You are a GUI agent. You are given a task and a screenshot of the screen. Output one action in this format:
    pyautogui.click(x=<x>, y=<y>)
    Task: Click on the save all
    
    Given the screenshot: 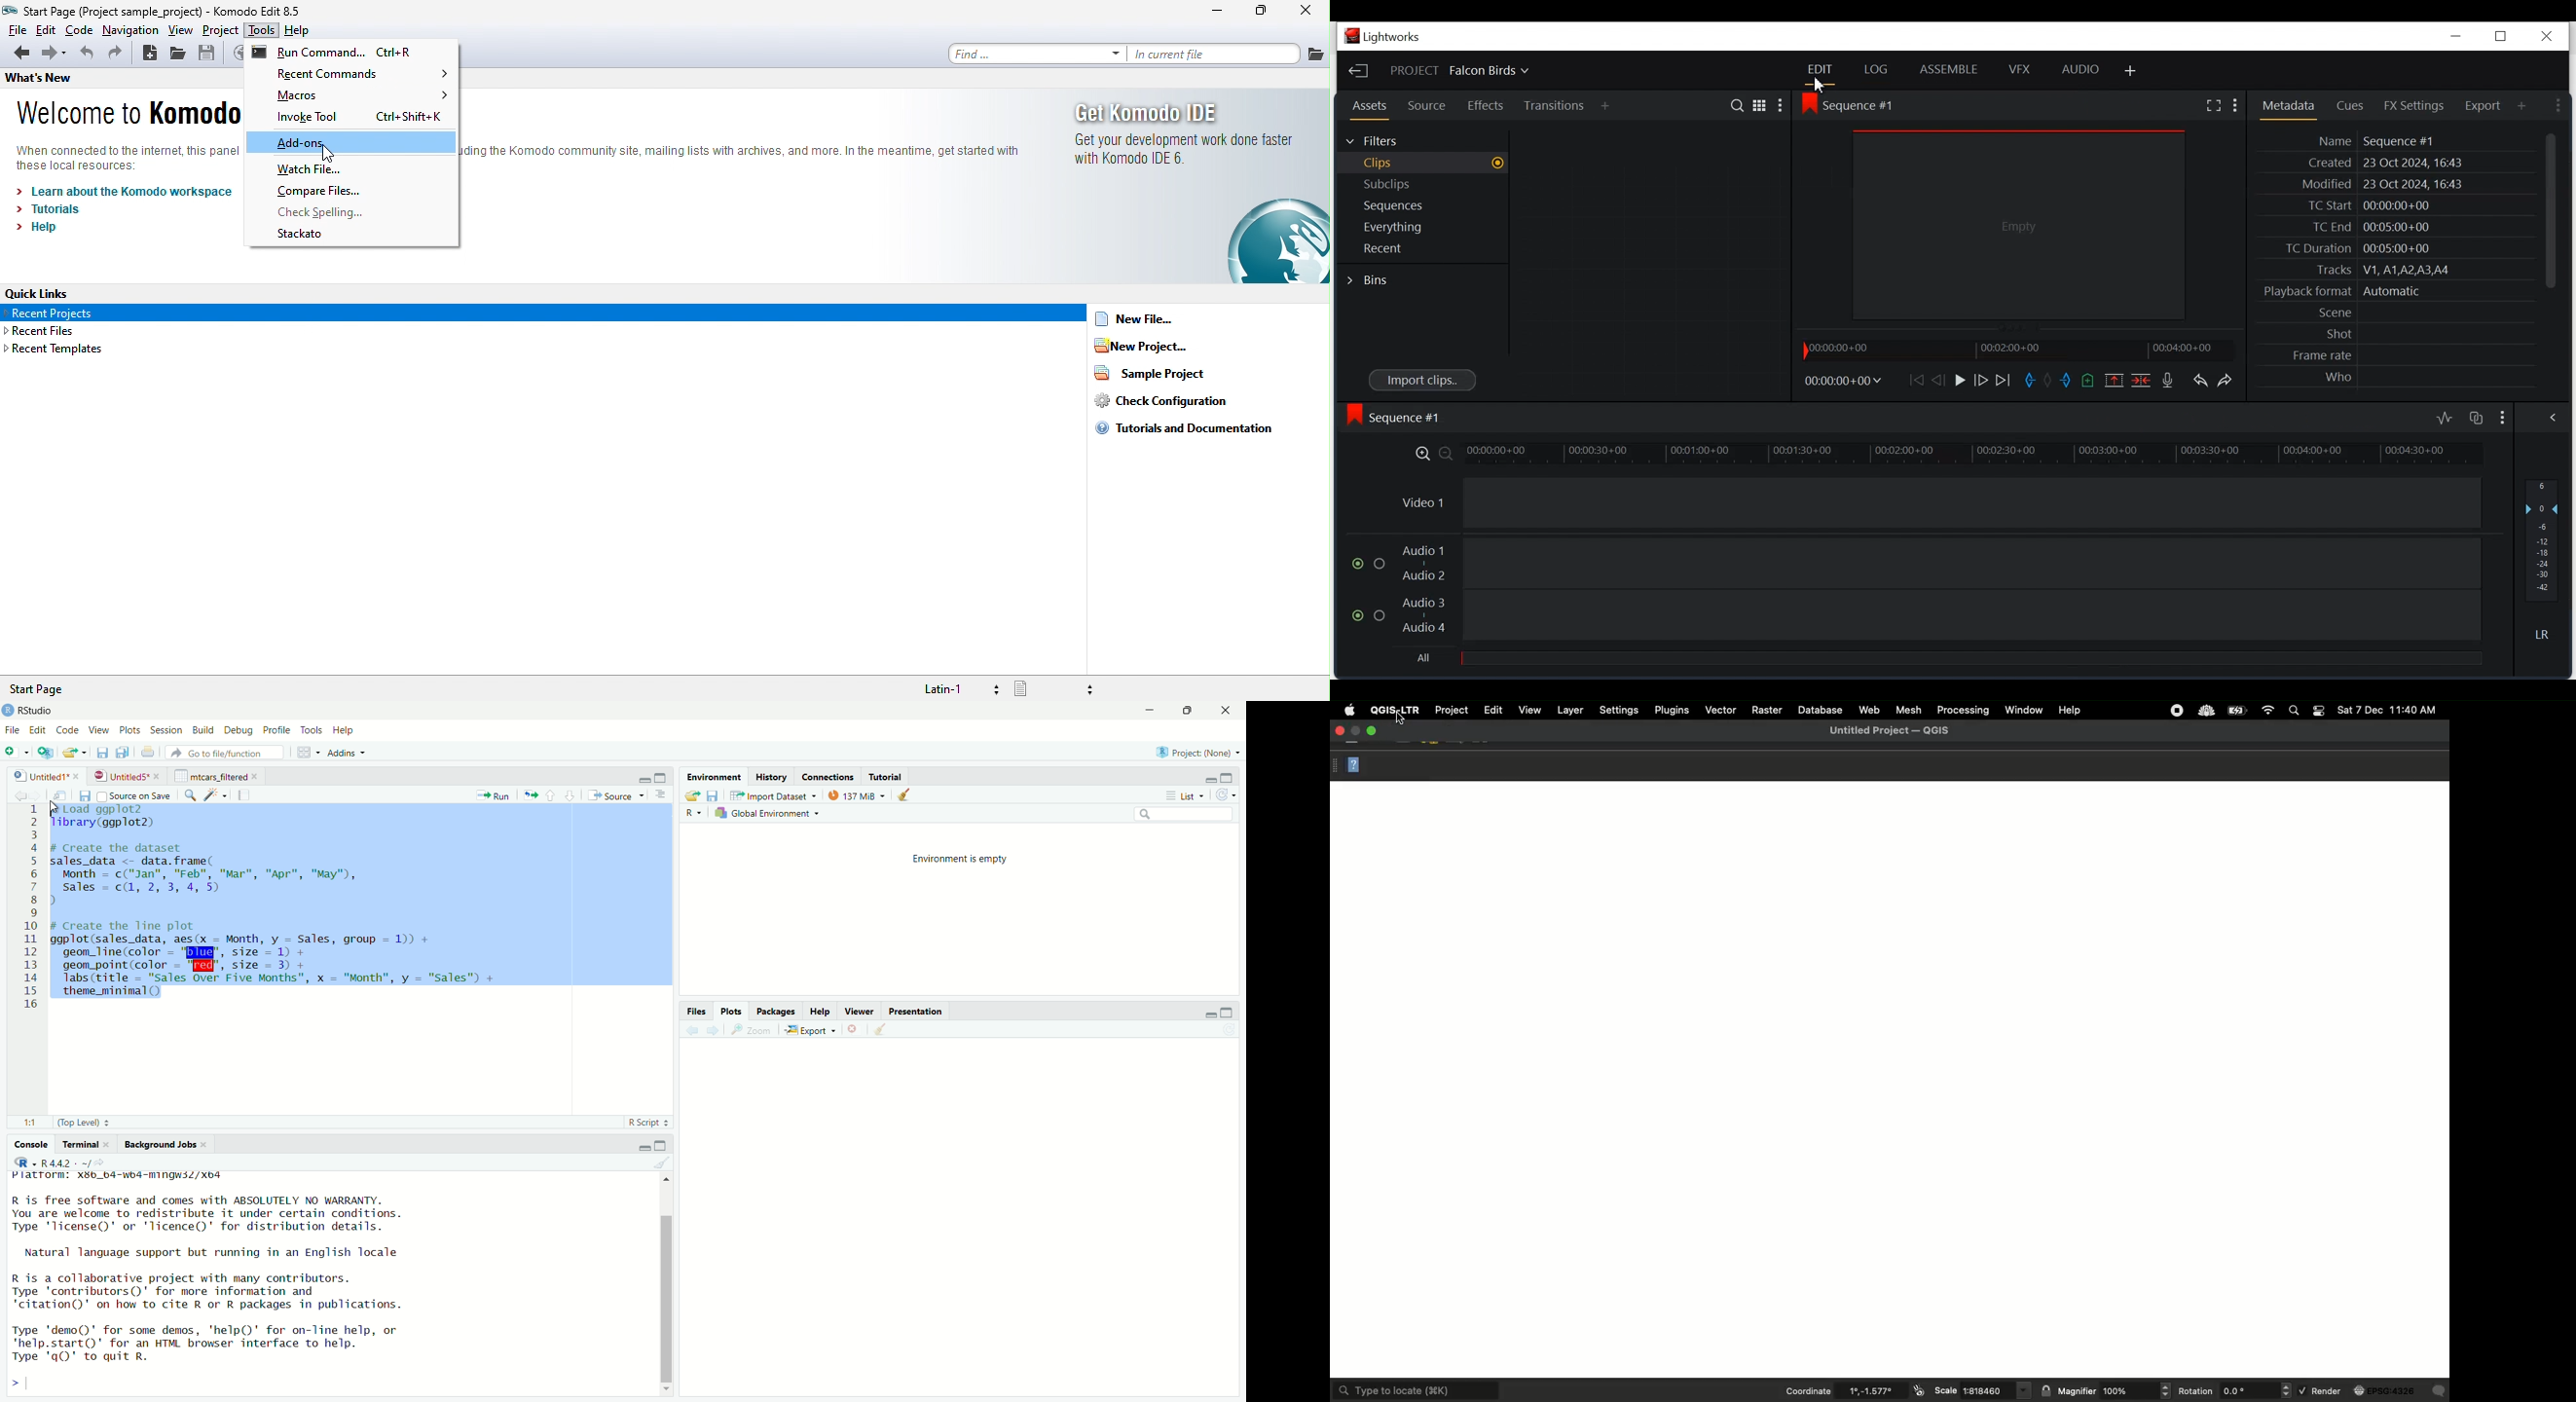 What is the action you would take?
    pyautogui.click(x=123, y=752)
    